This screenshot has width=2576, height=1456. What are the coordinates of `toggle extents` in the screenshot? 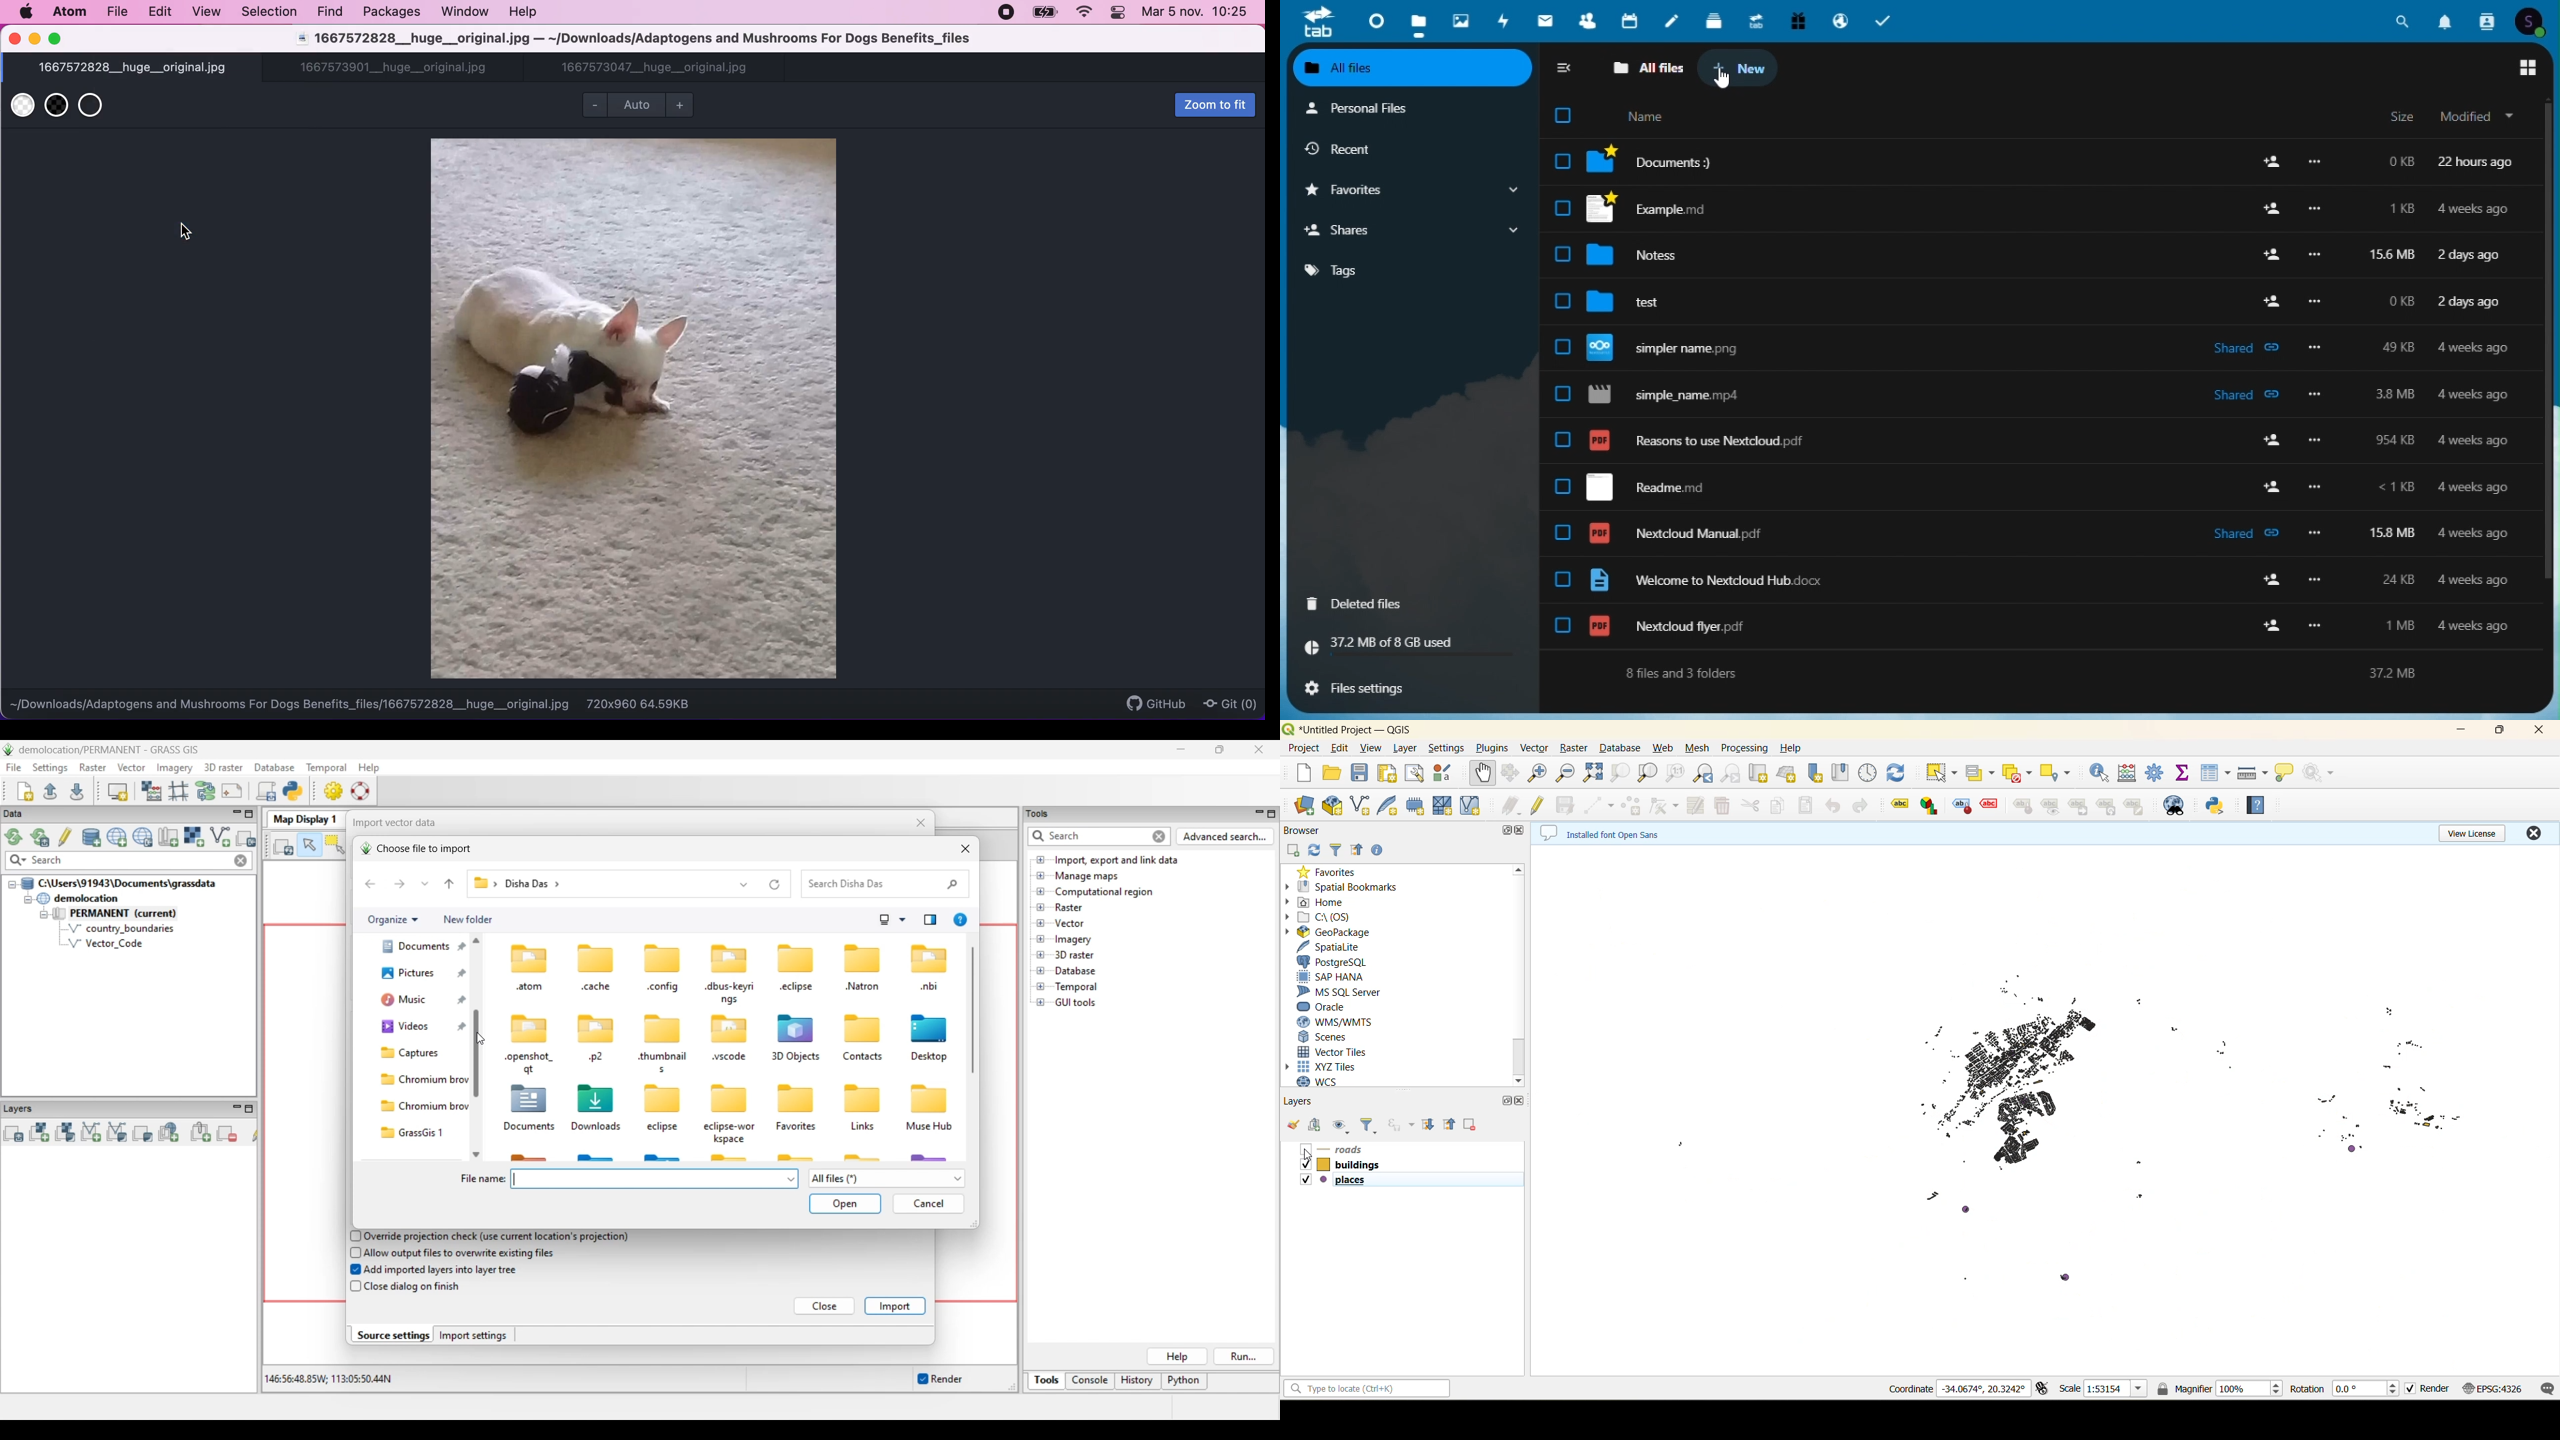 It's located at (2043, 1388).